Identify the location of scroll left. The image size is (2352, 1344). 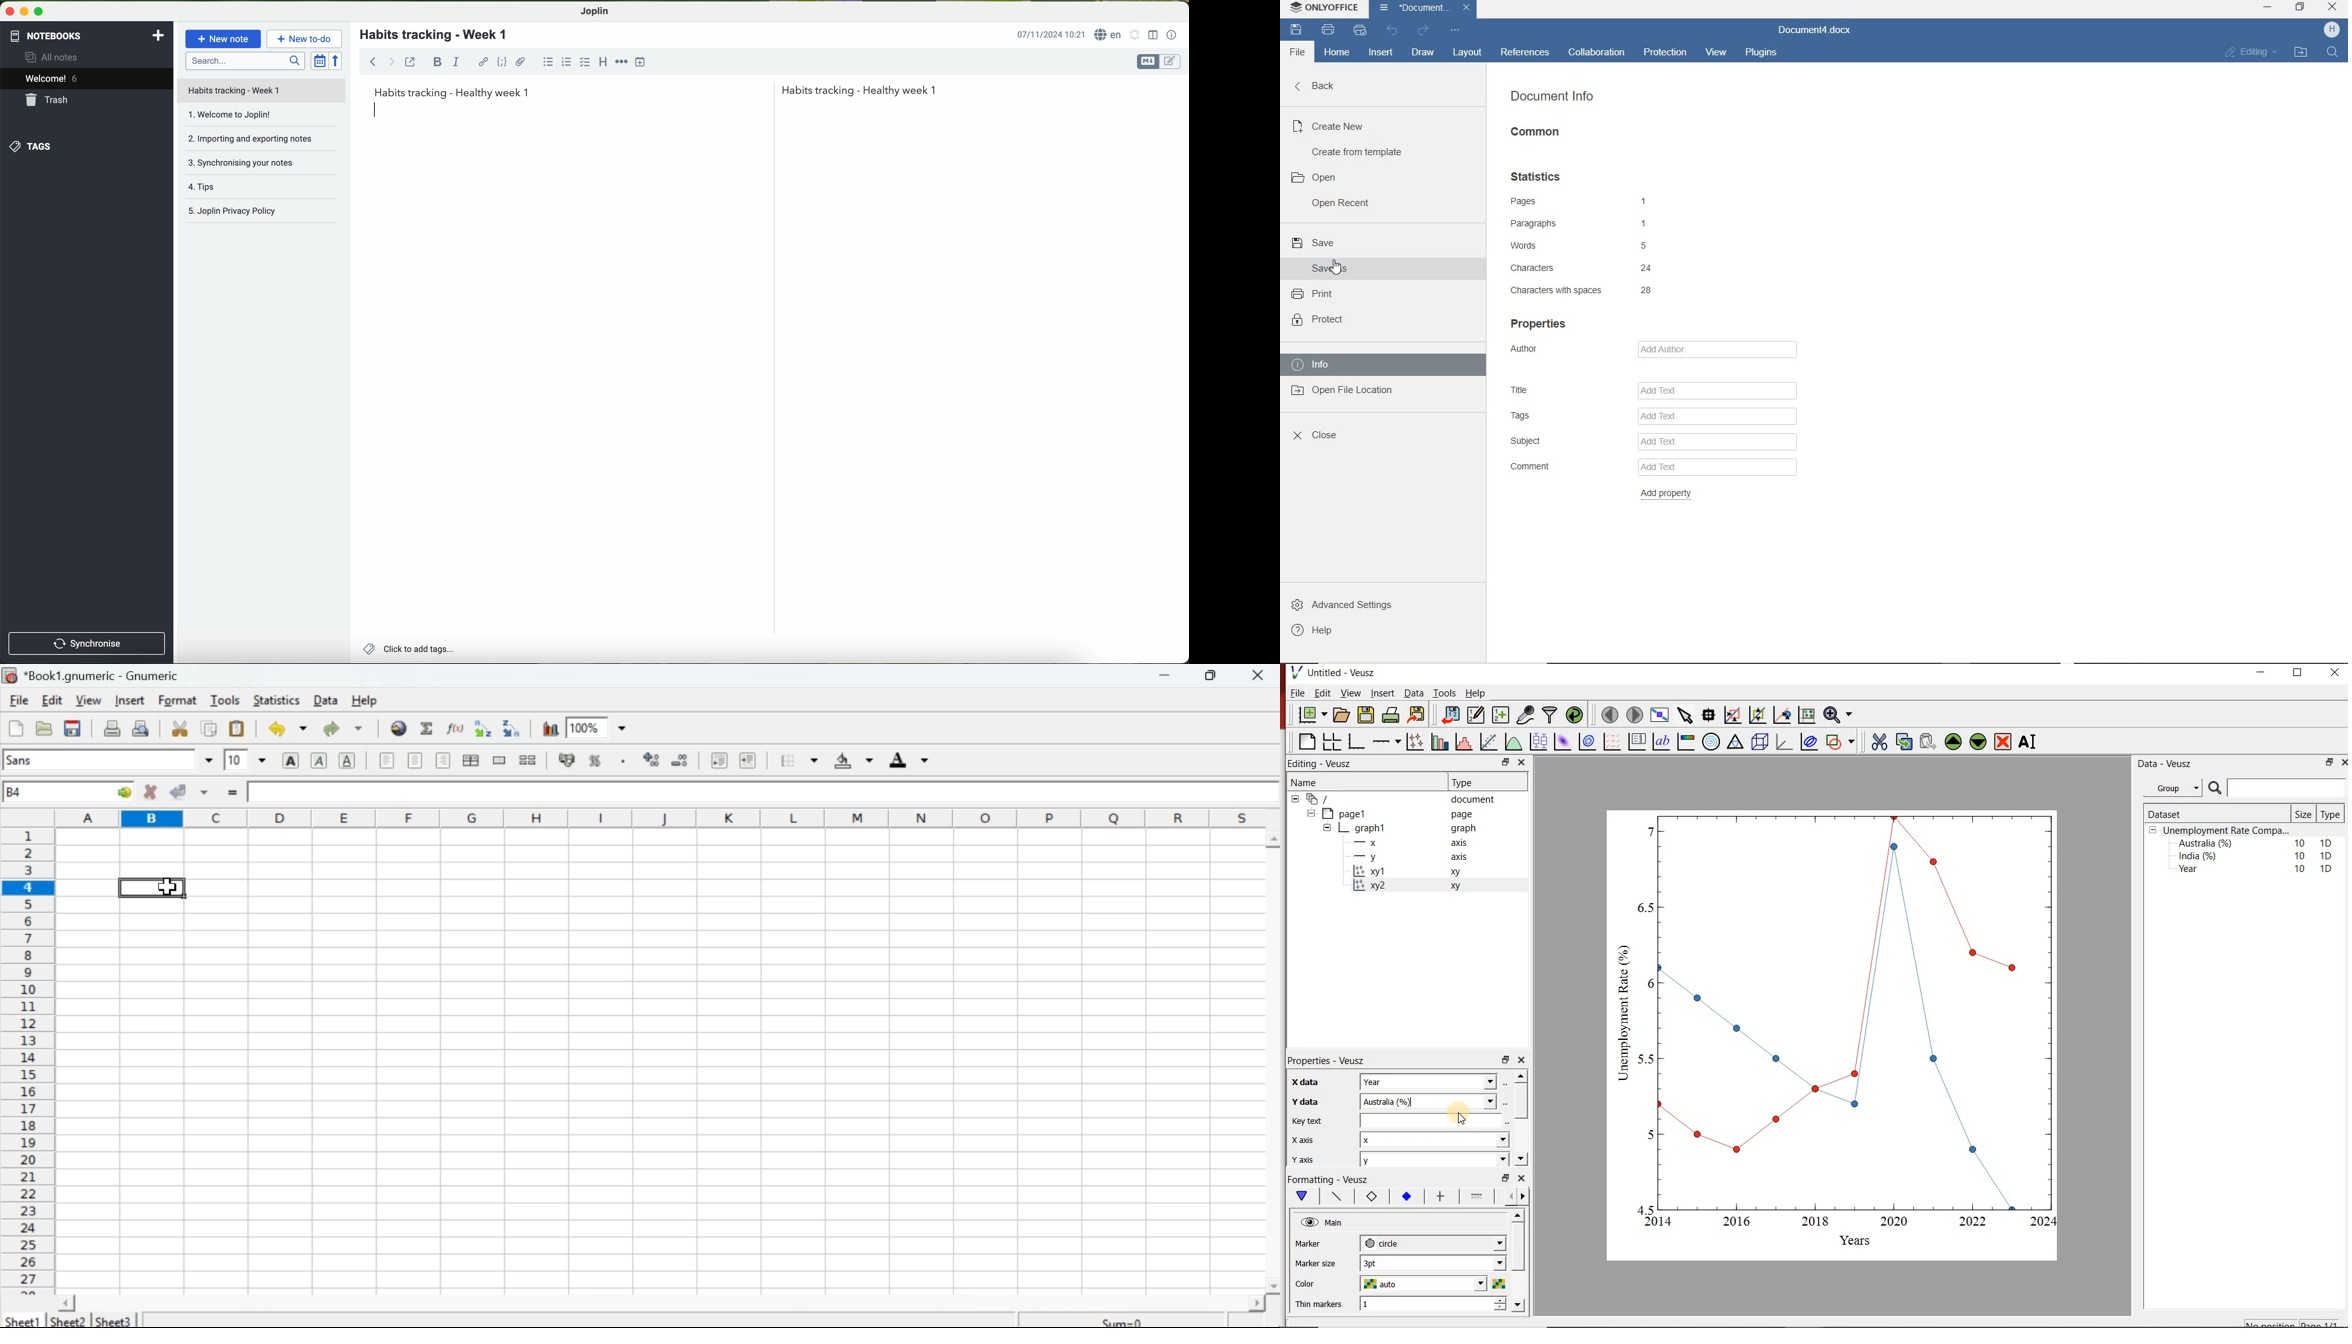
(67, 1303).